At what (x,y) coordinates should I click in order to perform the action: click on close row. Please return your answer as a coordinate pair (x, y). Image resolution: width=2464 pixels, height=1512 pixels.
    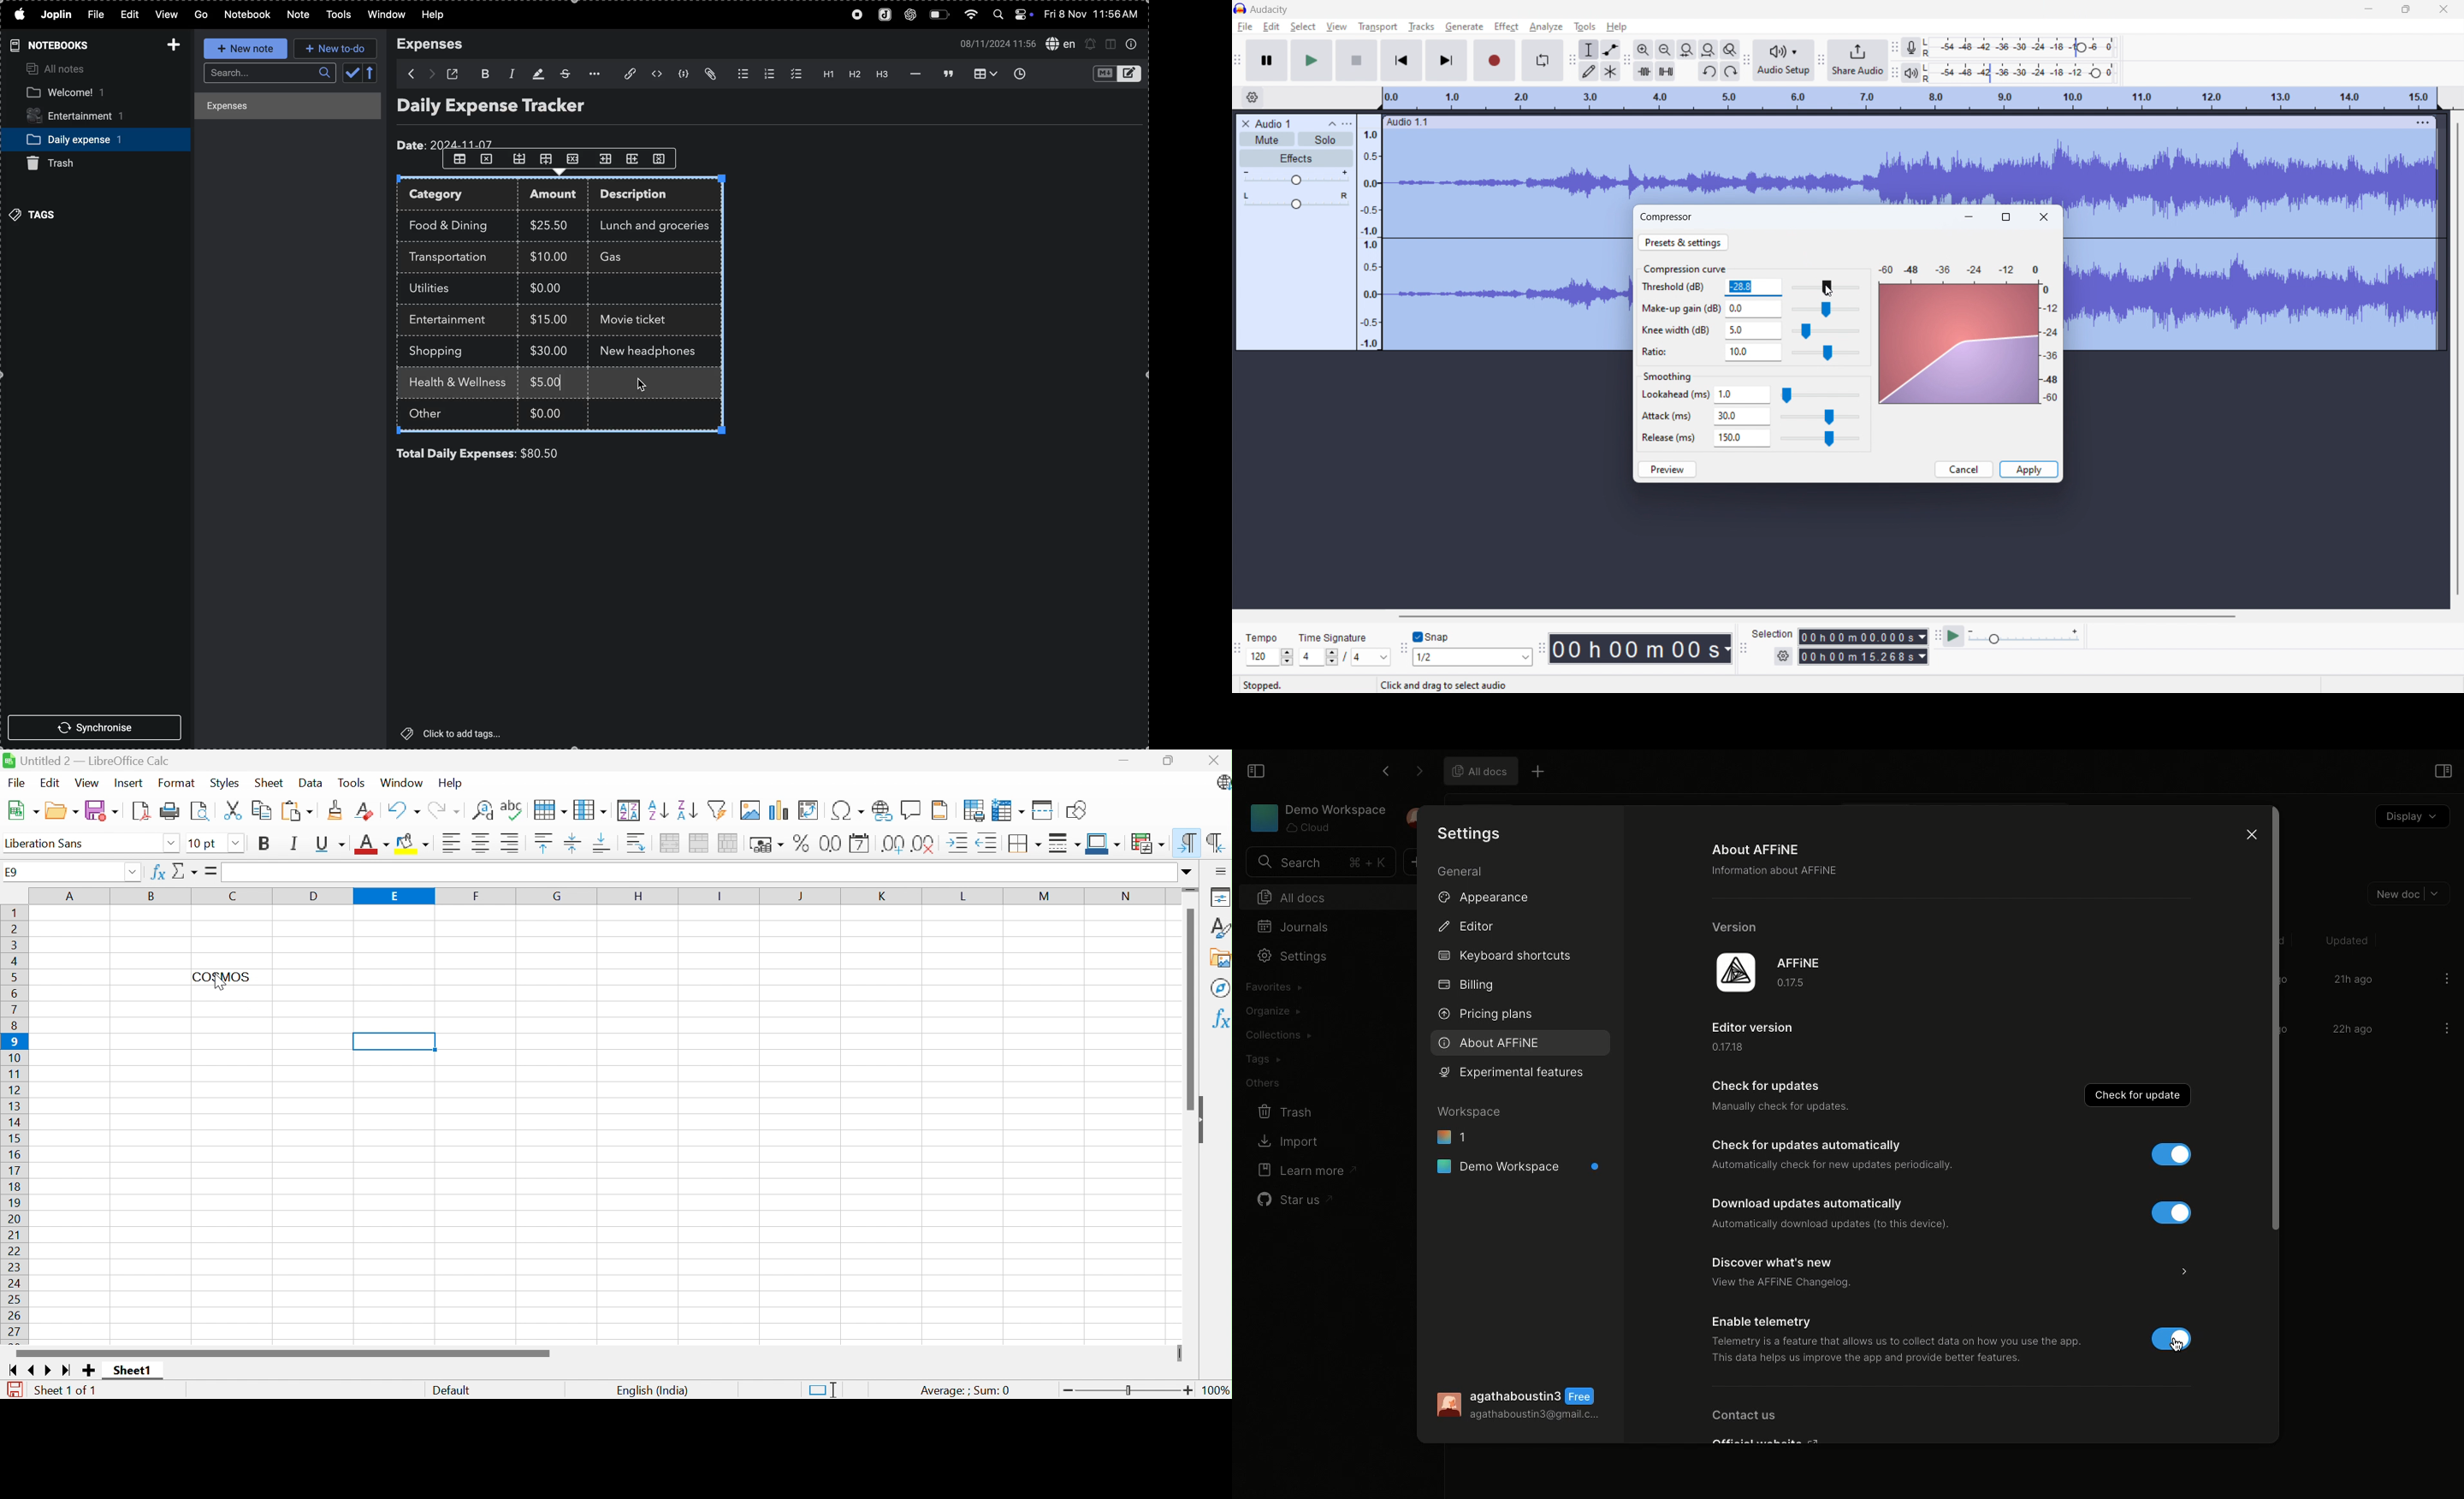
    Looking at the image, I should click on (487, 161).